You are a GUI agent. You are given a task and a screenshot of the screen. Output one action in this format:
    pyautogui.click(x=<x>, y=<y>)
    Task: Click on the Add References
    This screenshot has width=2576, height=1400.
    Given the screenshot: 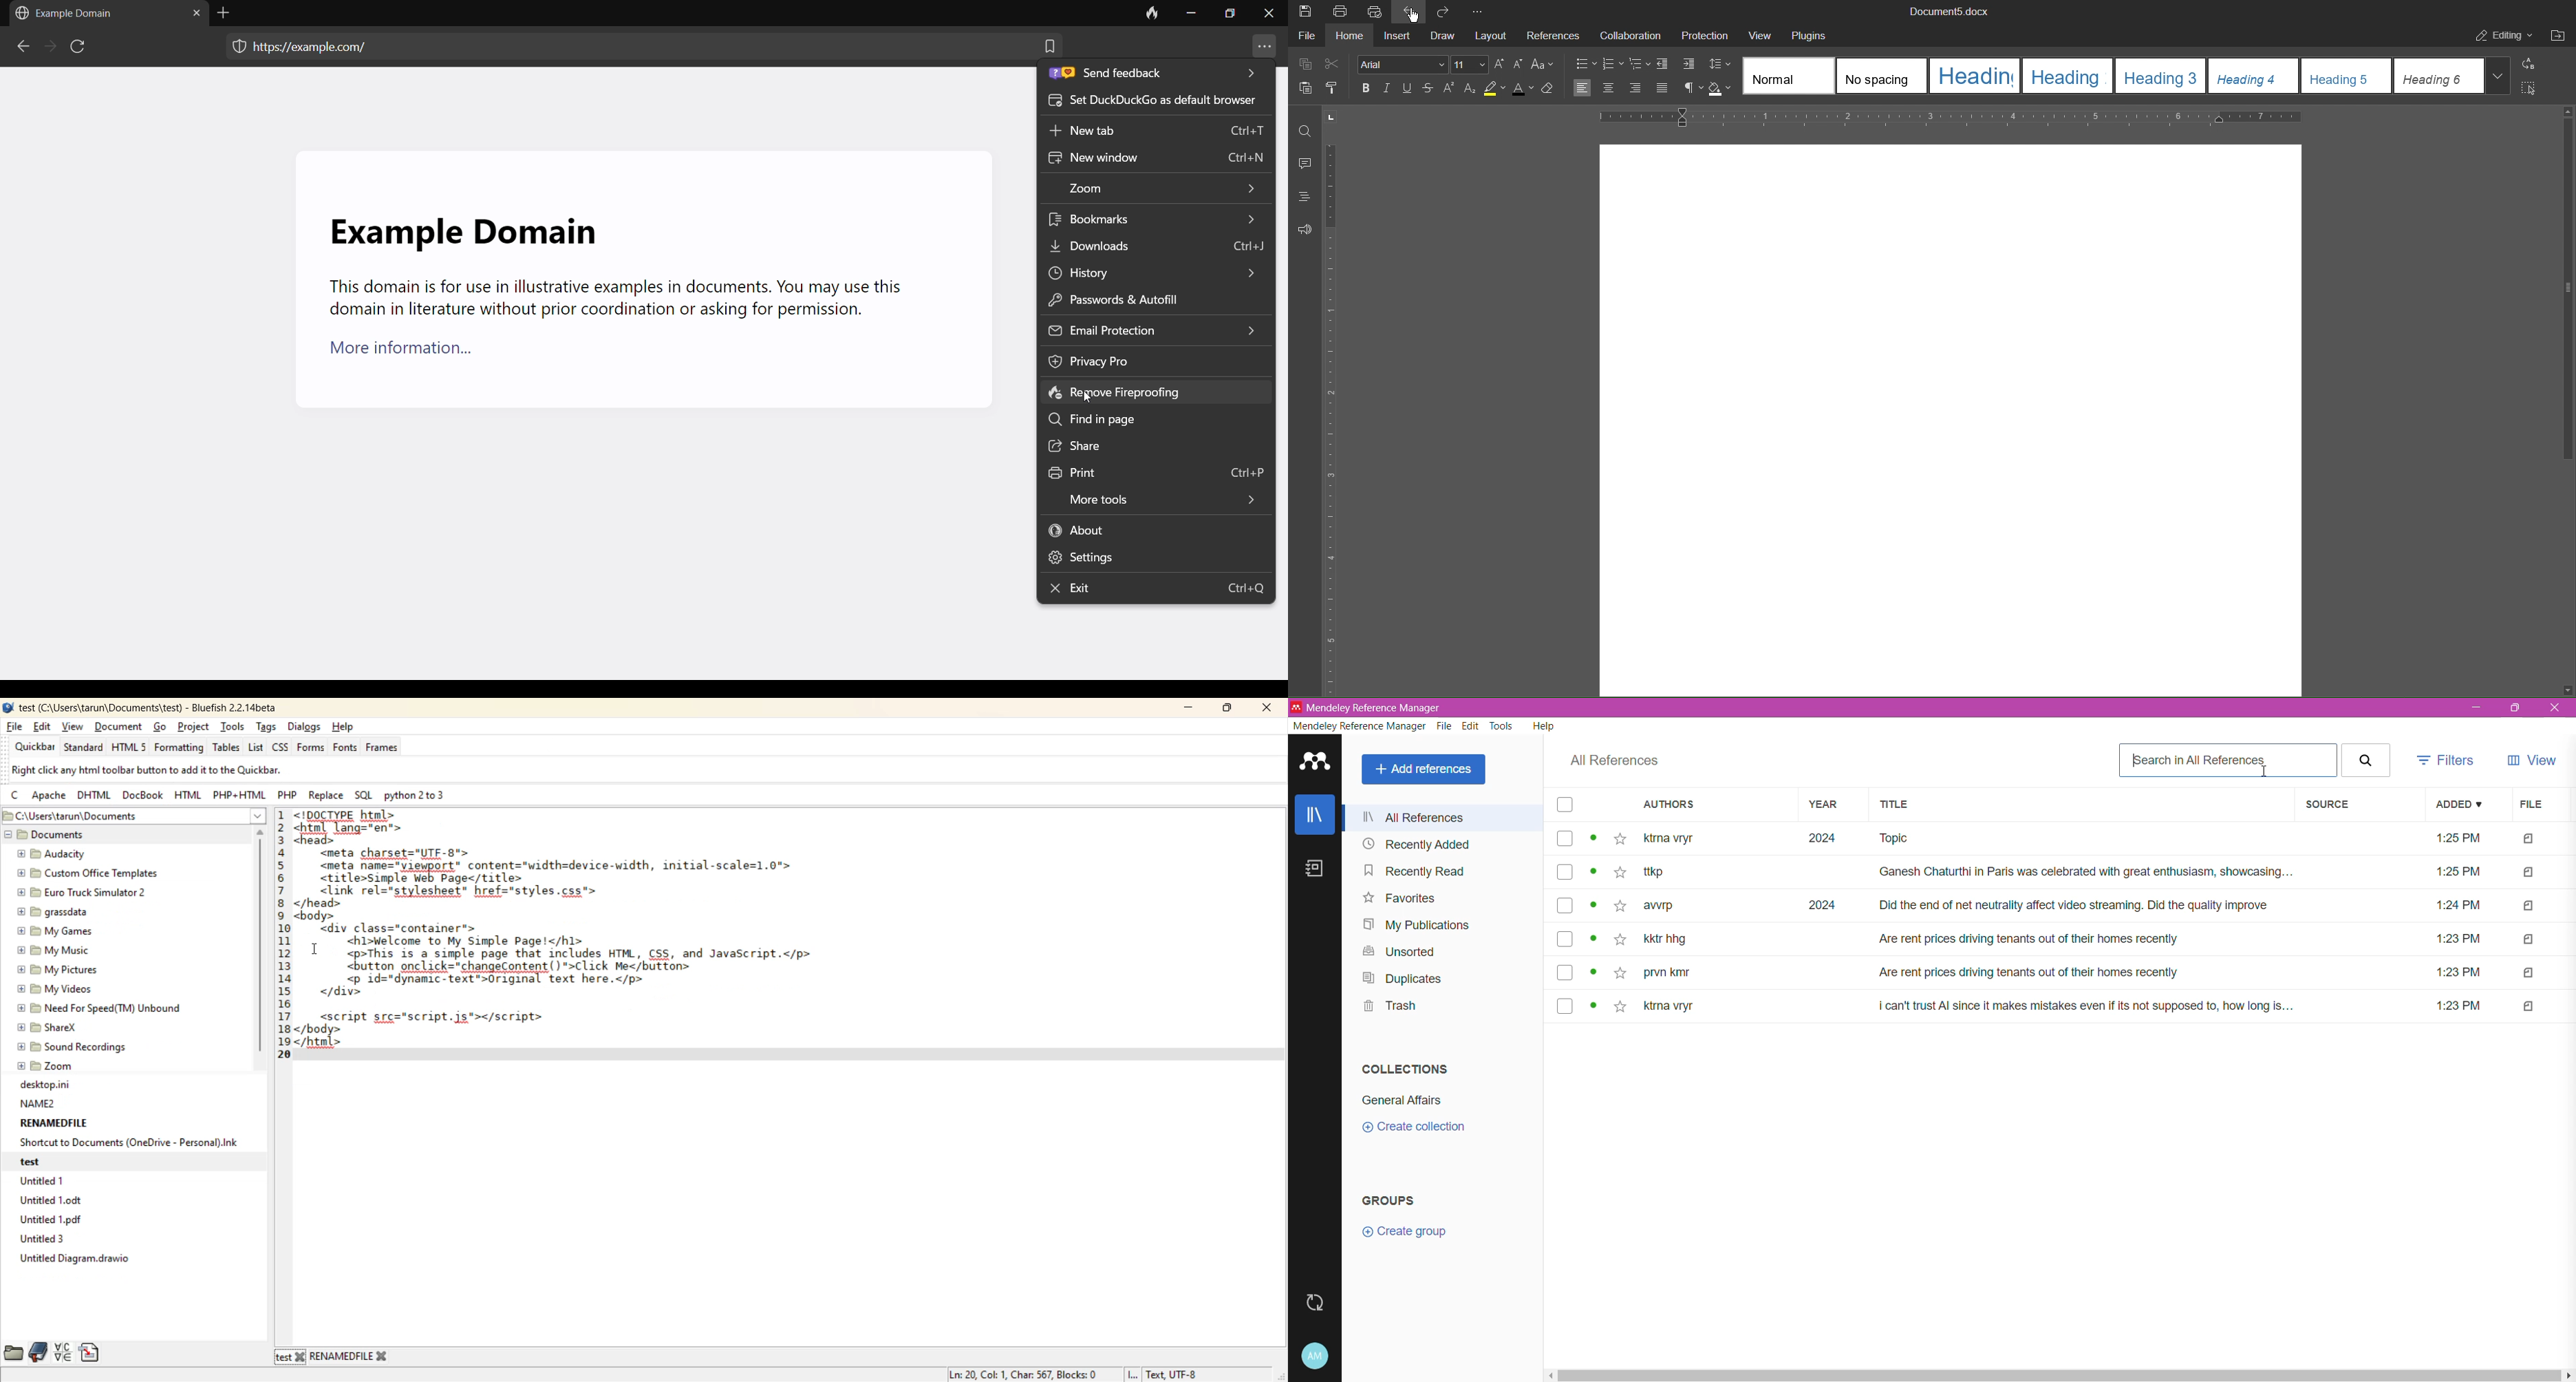 What is the action you would take?
    pyautogui.click(x=1424, y=770)
    